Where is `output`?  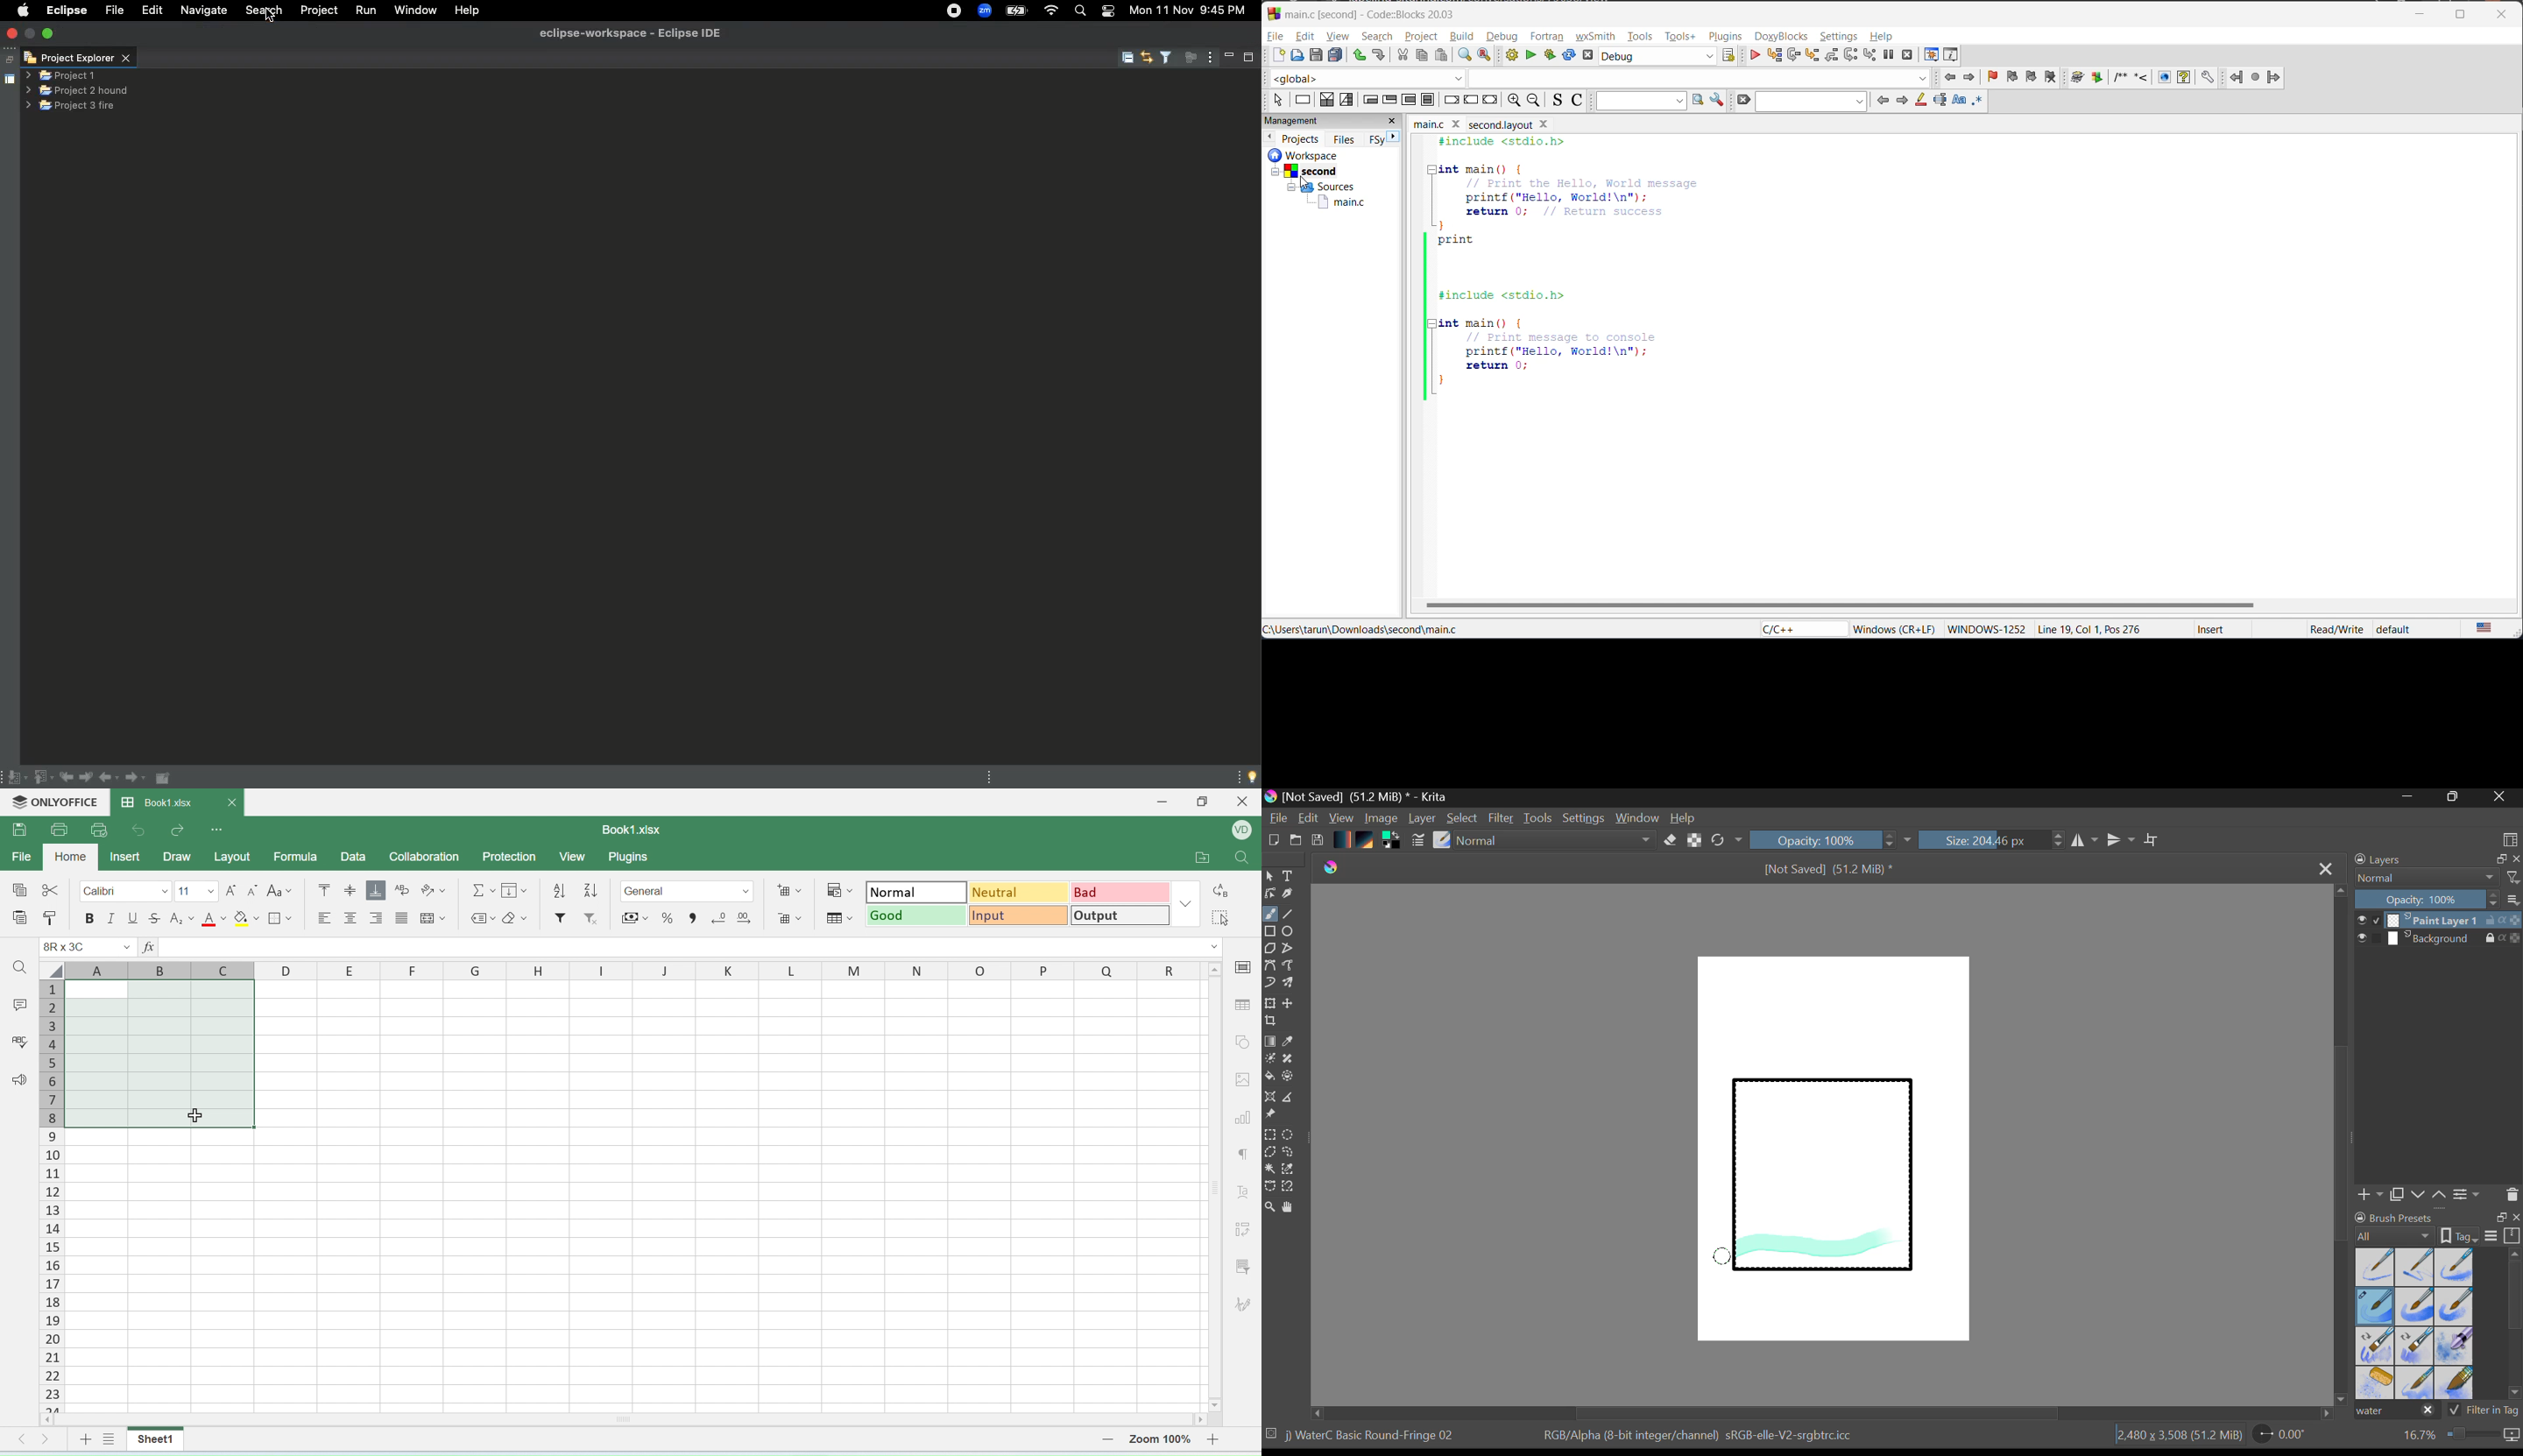 output is located at coordinates (1120, 915).